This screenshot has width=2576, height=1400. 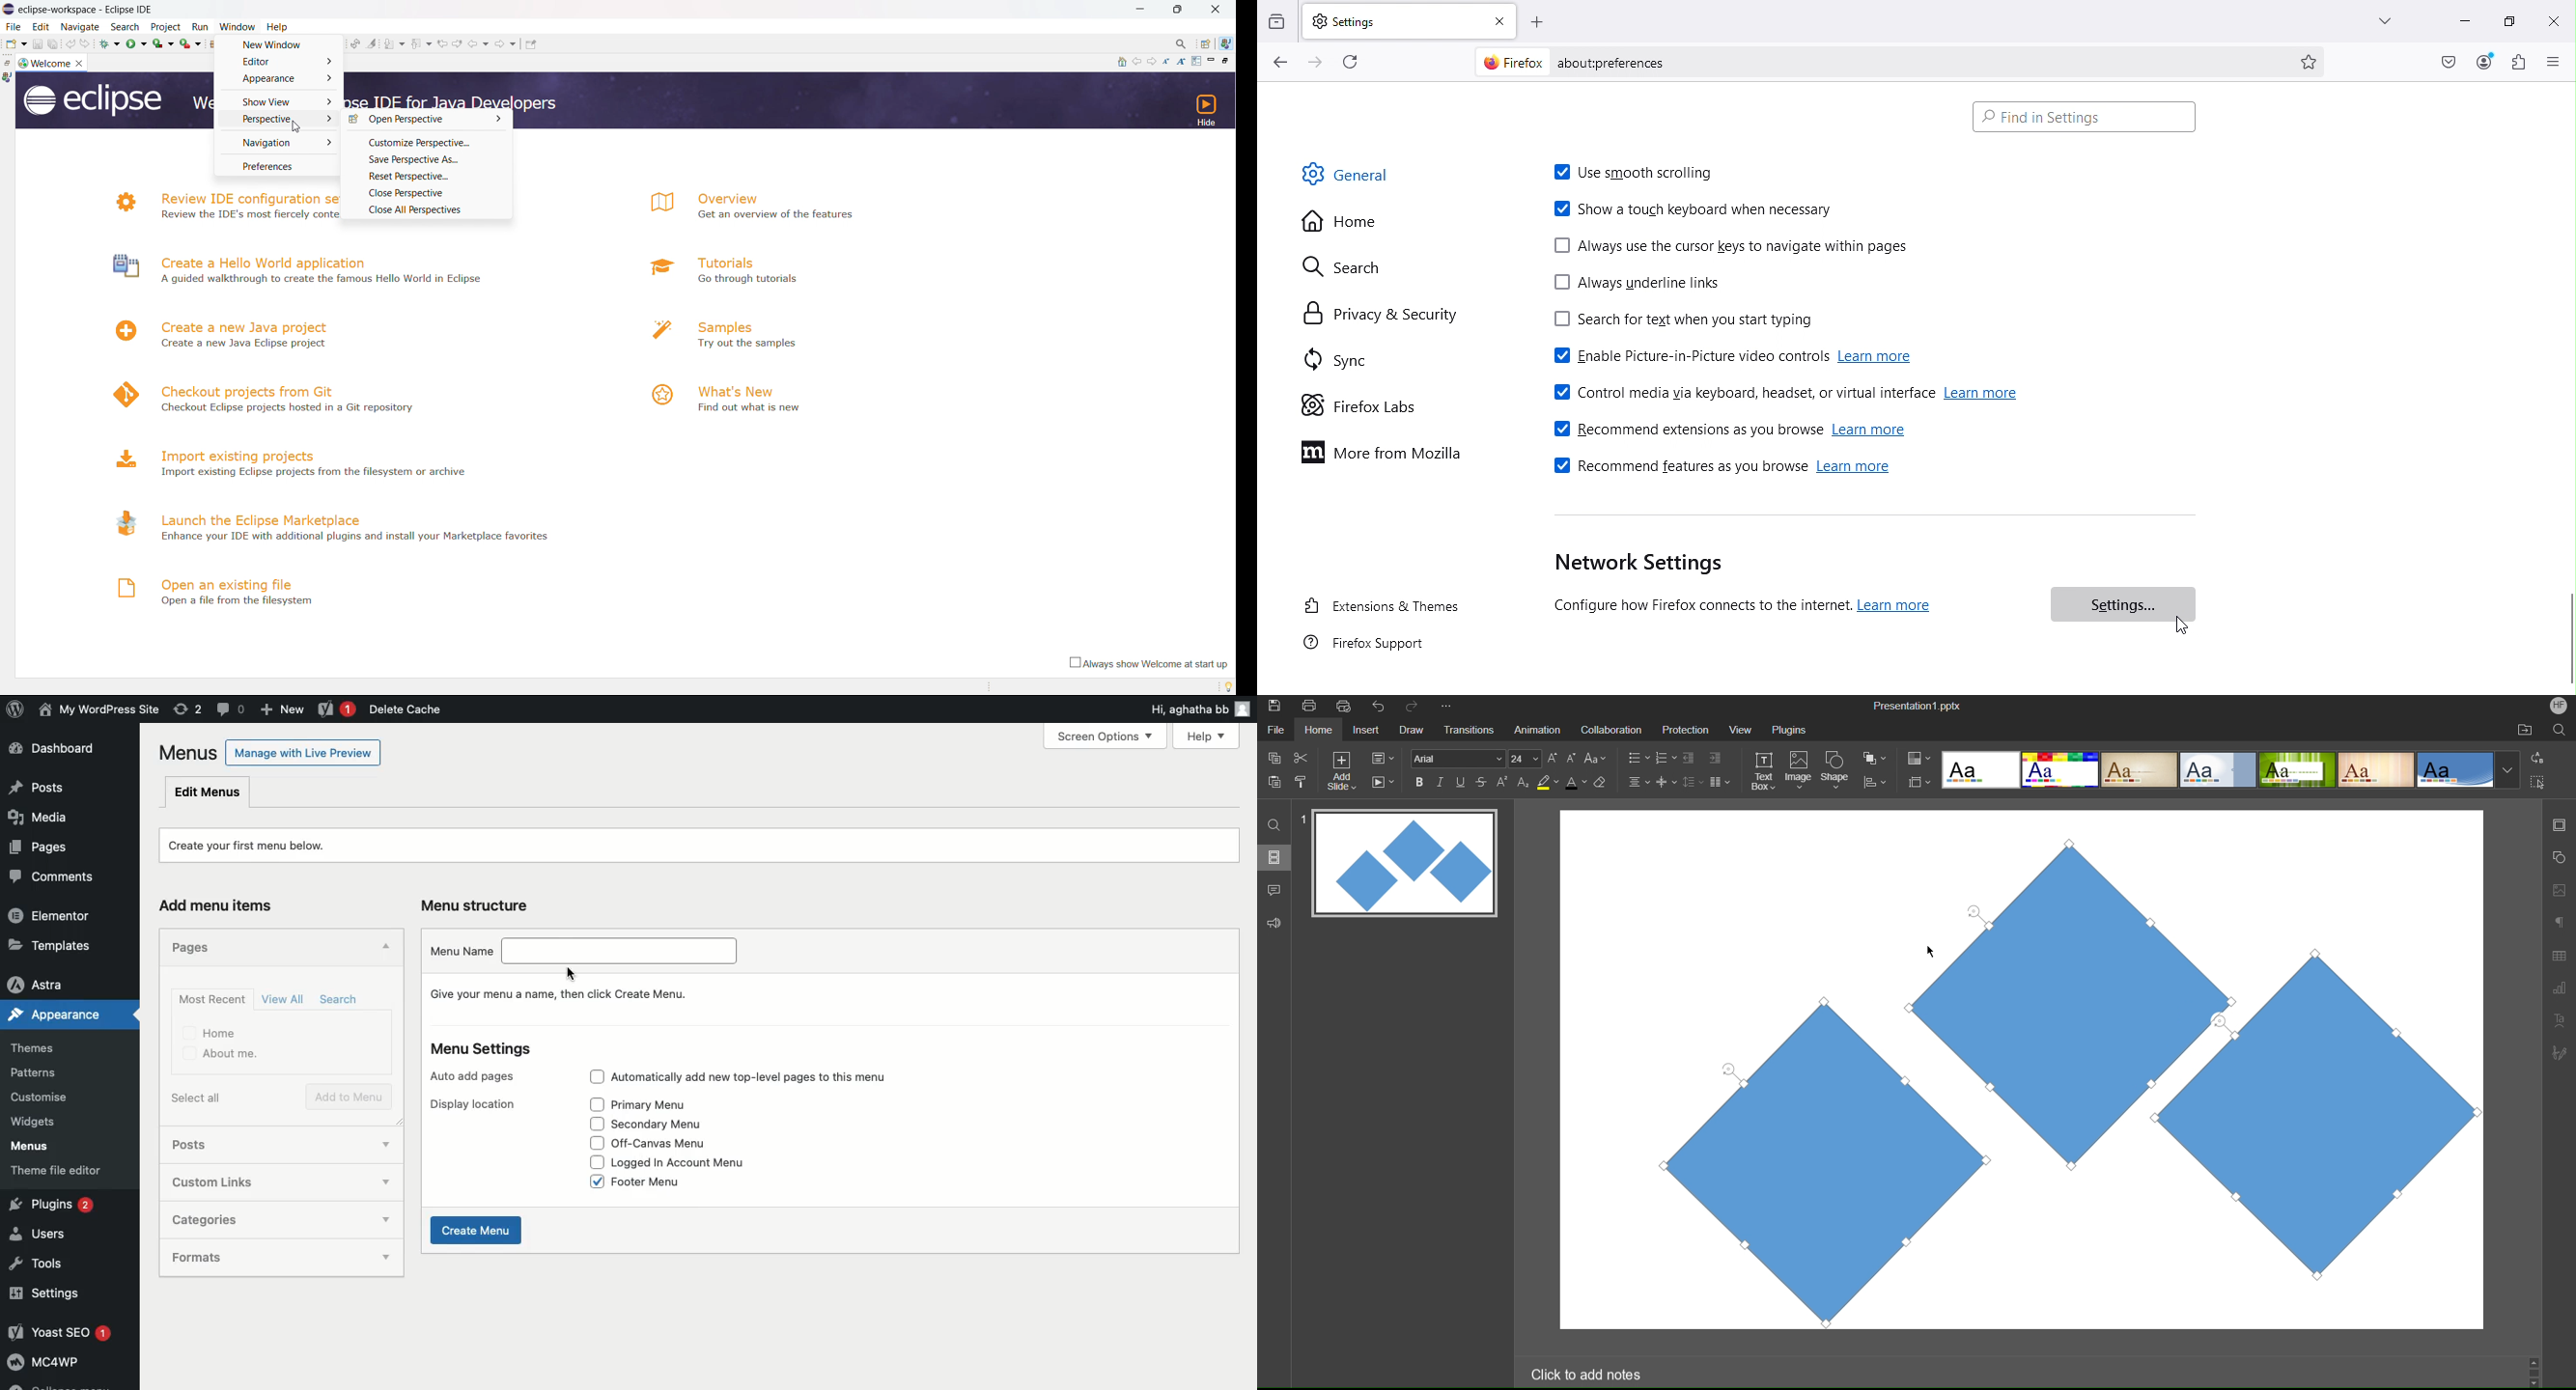 What do you see at coordinates (1736, 243) in the screenshot?
I see `Always use the cursor keys to navigate within pages` at bounding box center [1736, 243].